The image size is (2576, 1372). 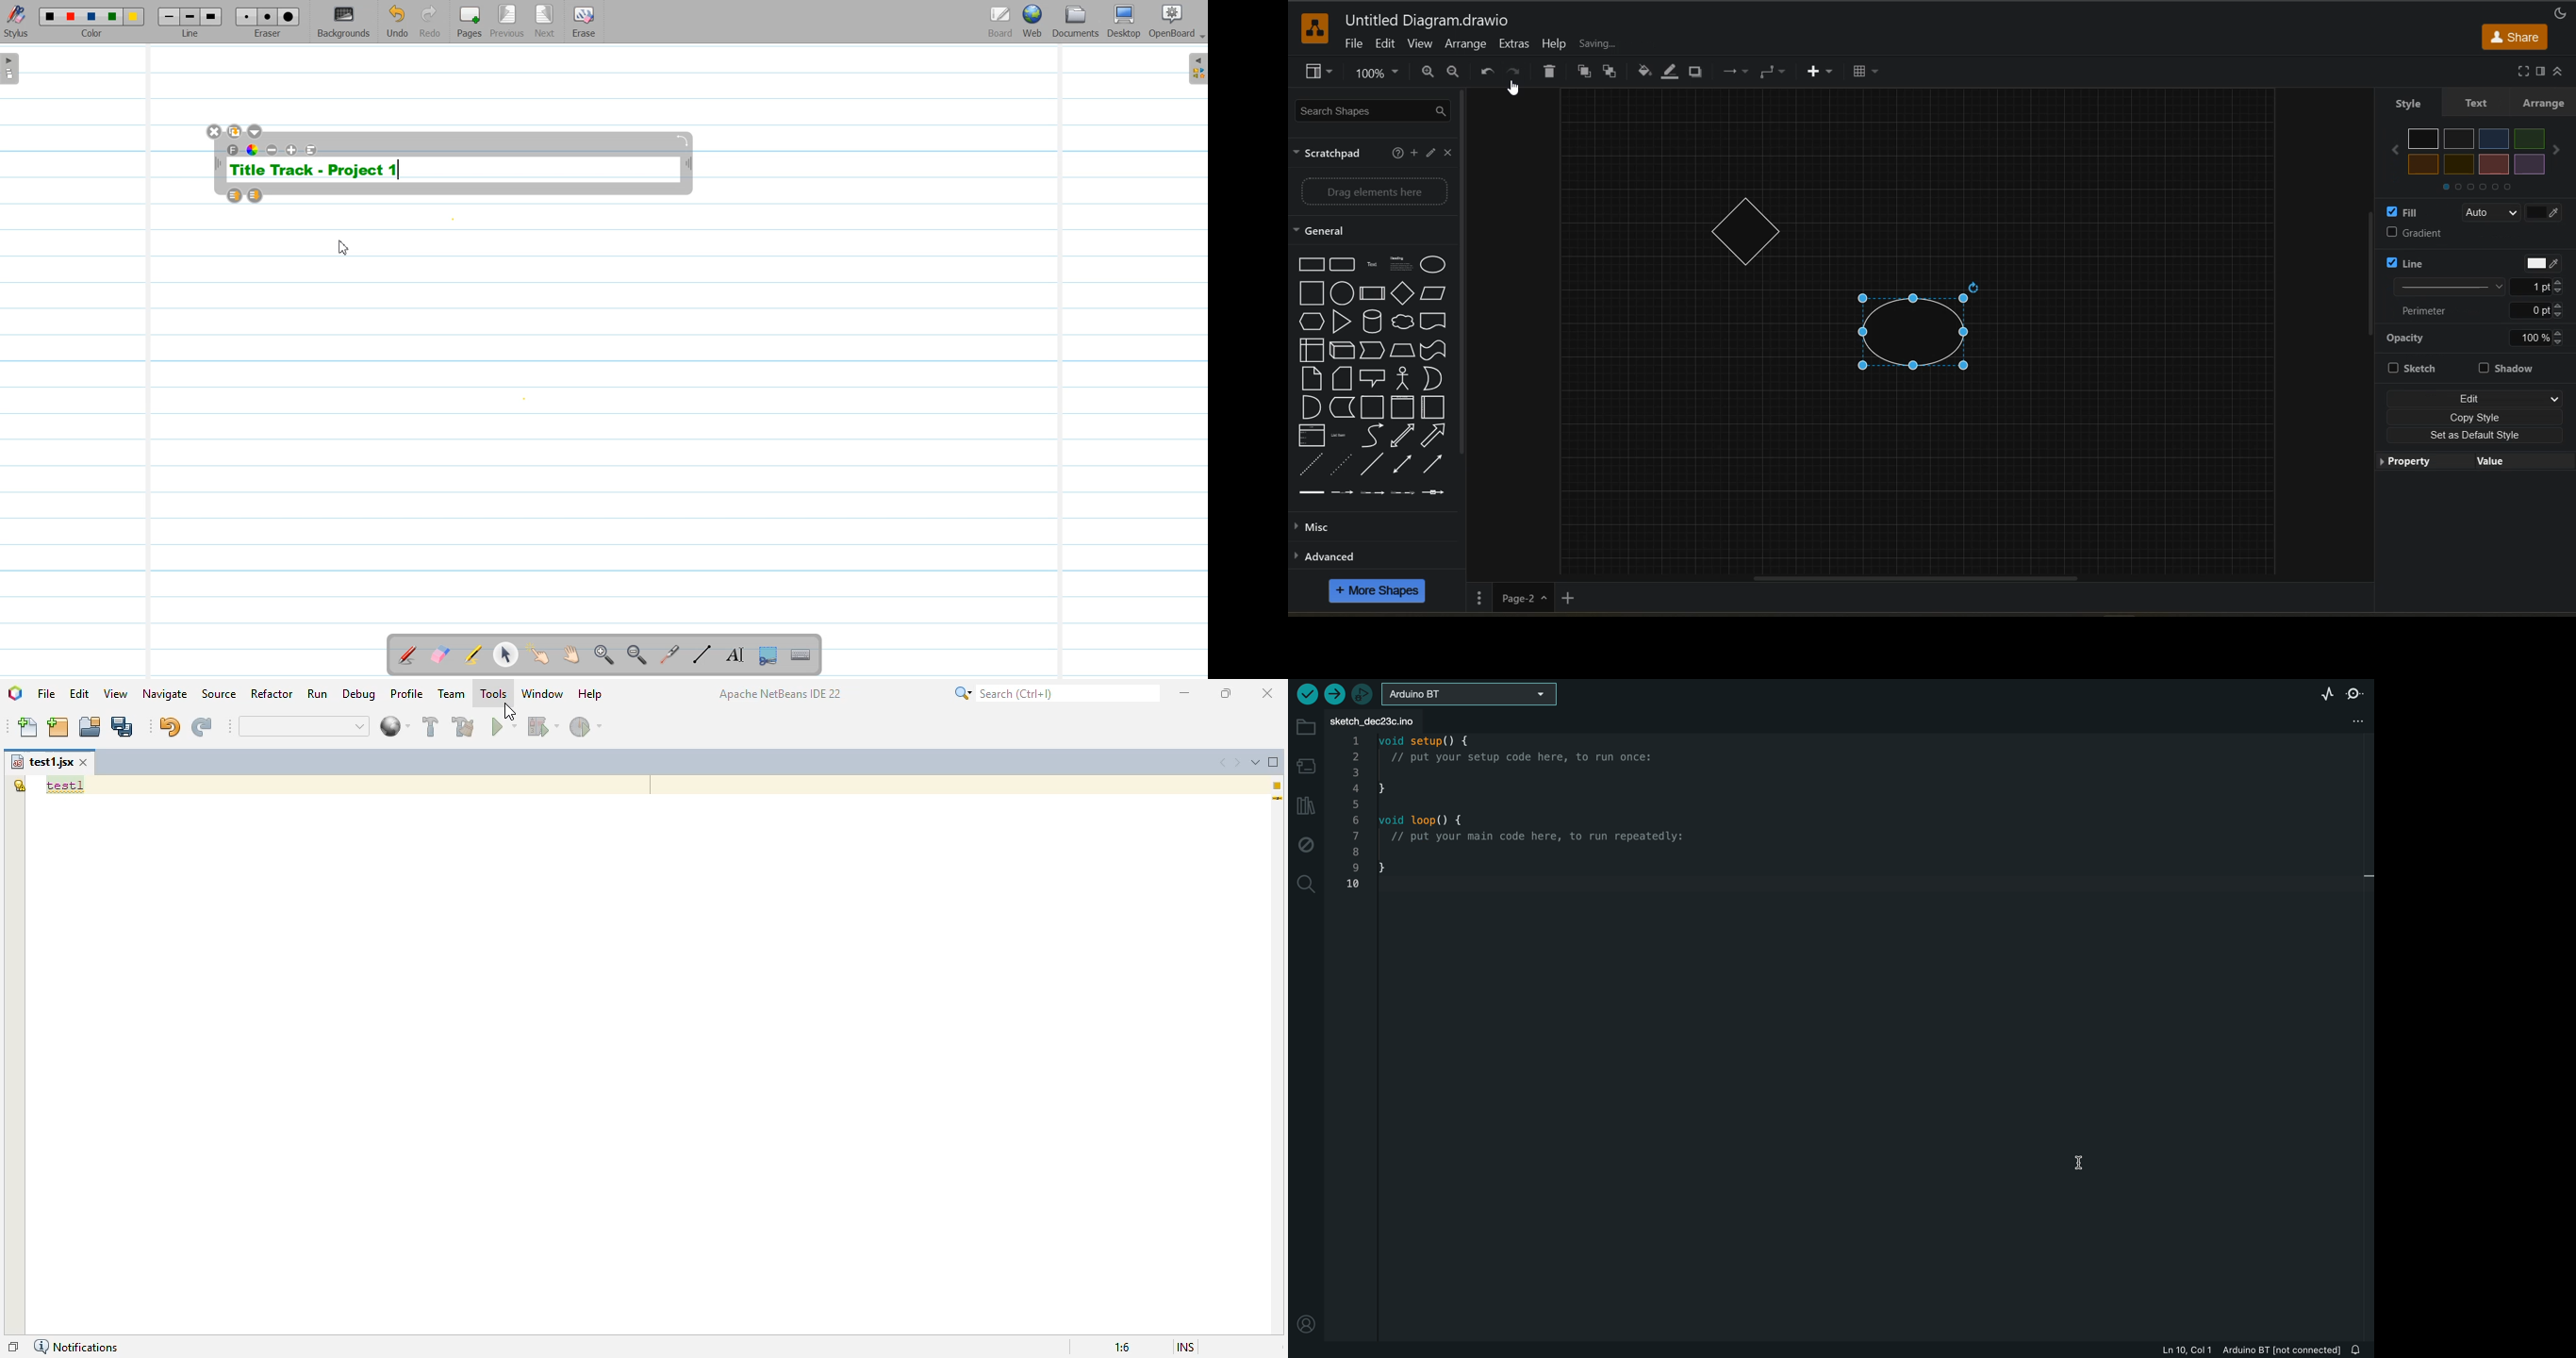 What do you see at coordinates (1311, 264) in the screenshot?
I see `rectangle` at bounding box center [1311, 264].